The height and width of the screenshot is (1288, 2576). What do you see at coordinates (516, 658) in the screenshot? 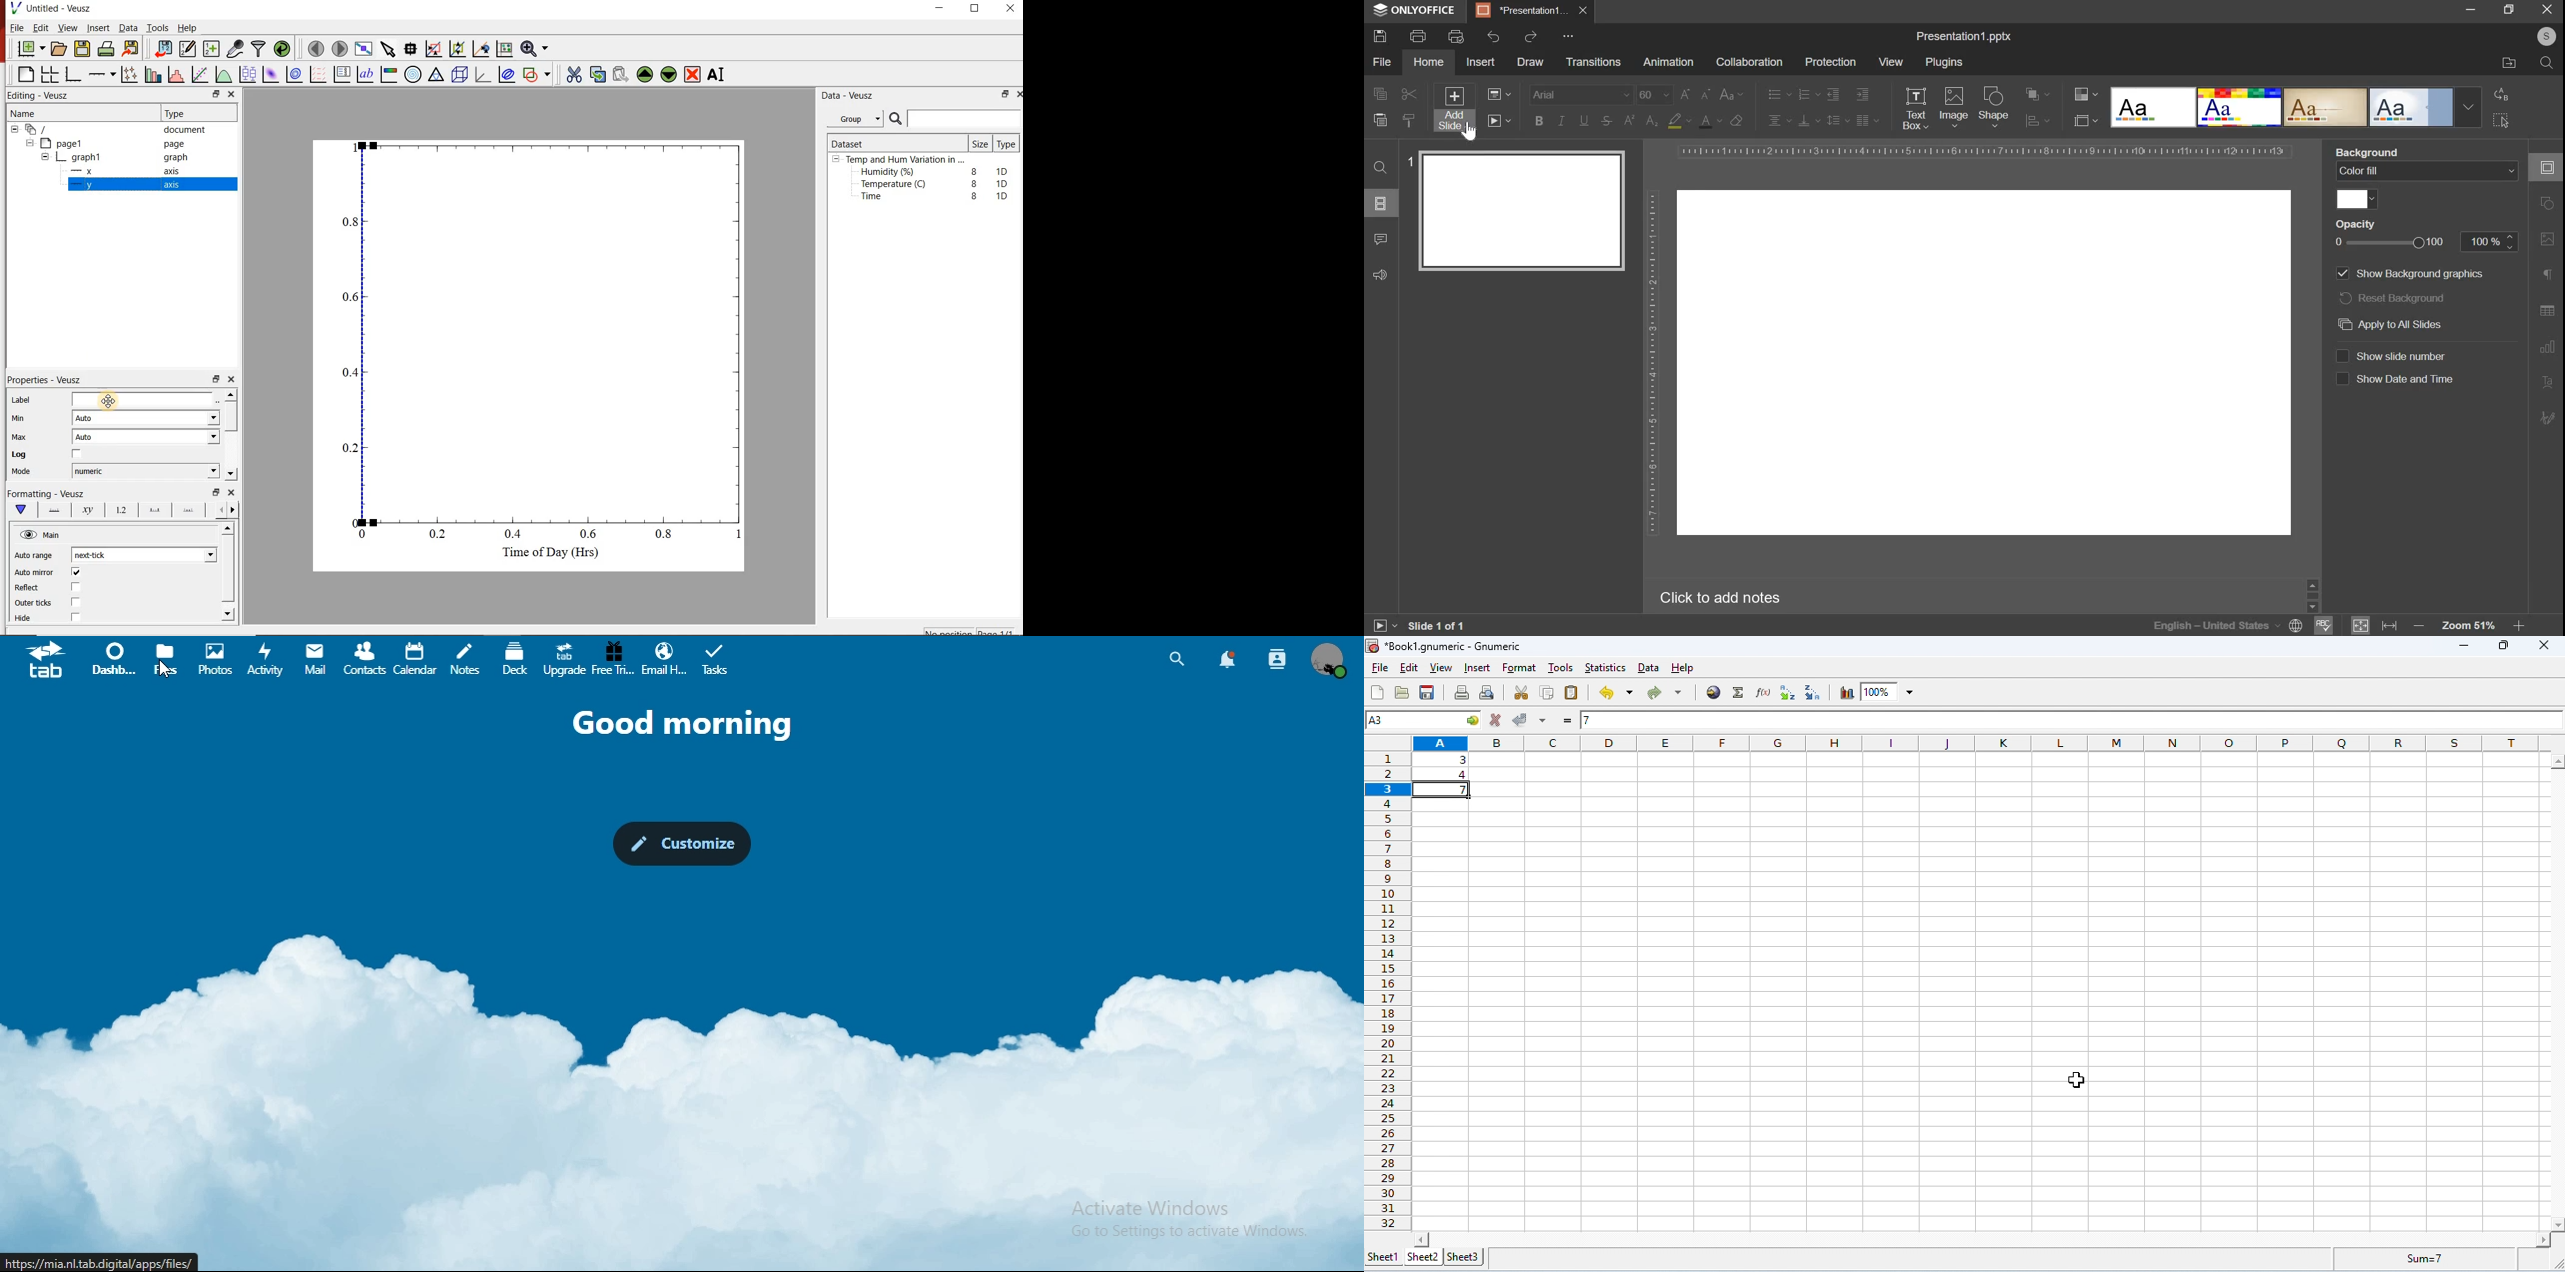
I see `deck` at bounding box center [516, 658].